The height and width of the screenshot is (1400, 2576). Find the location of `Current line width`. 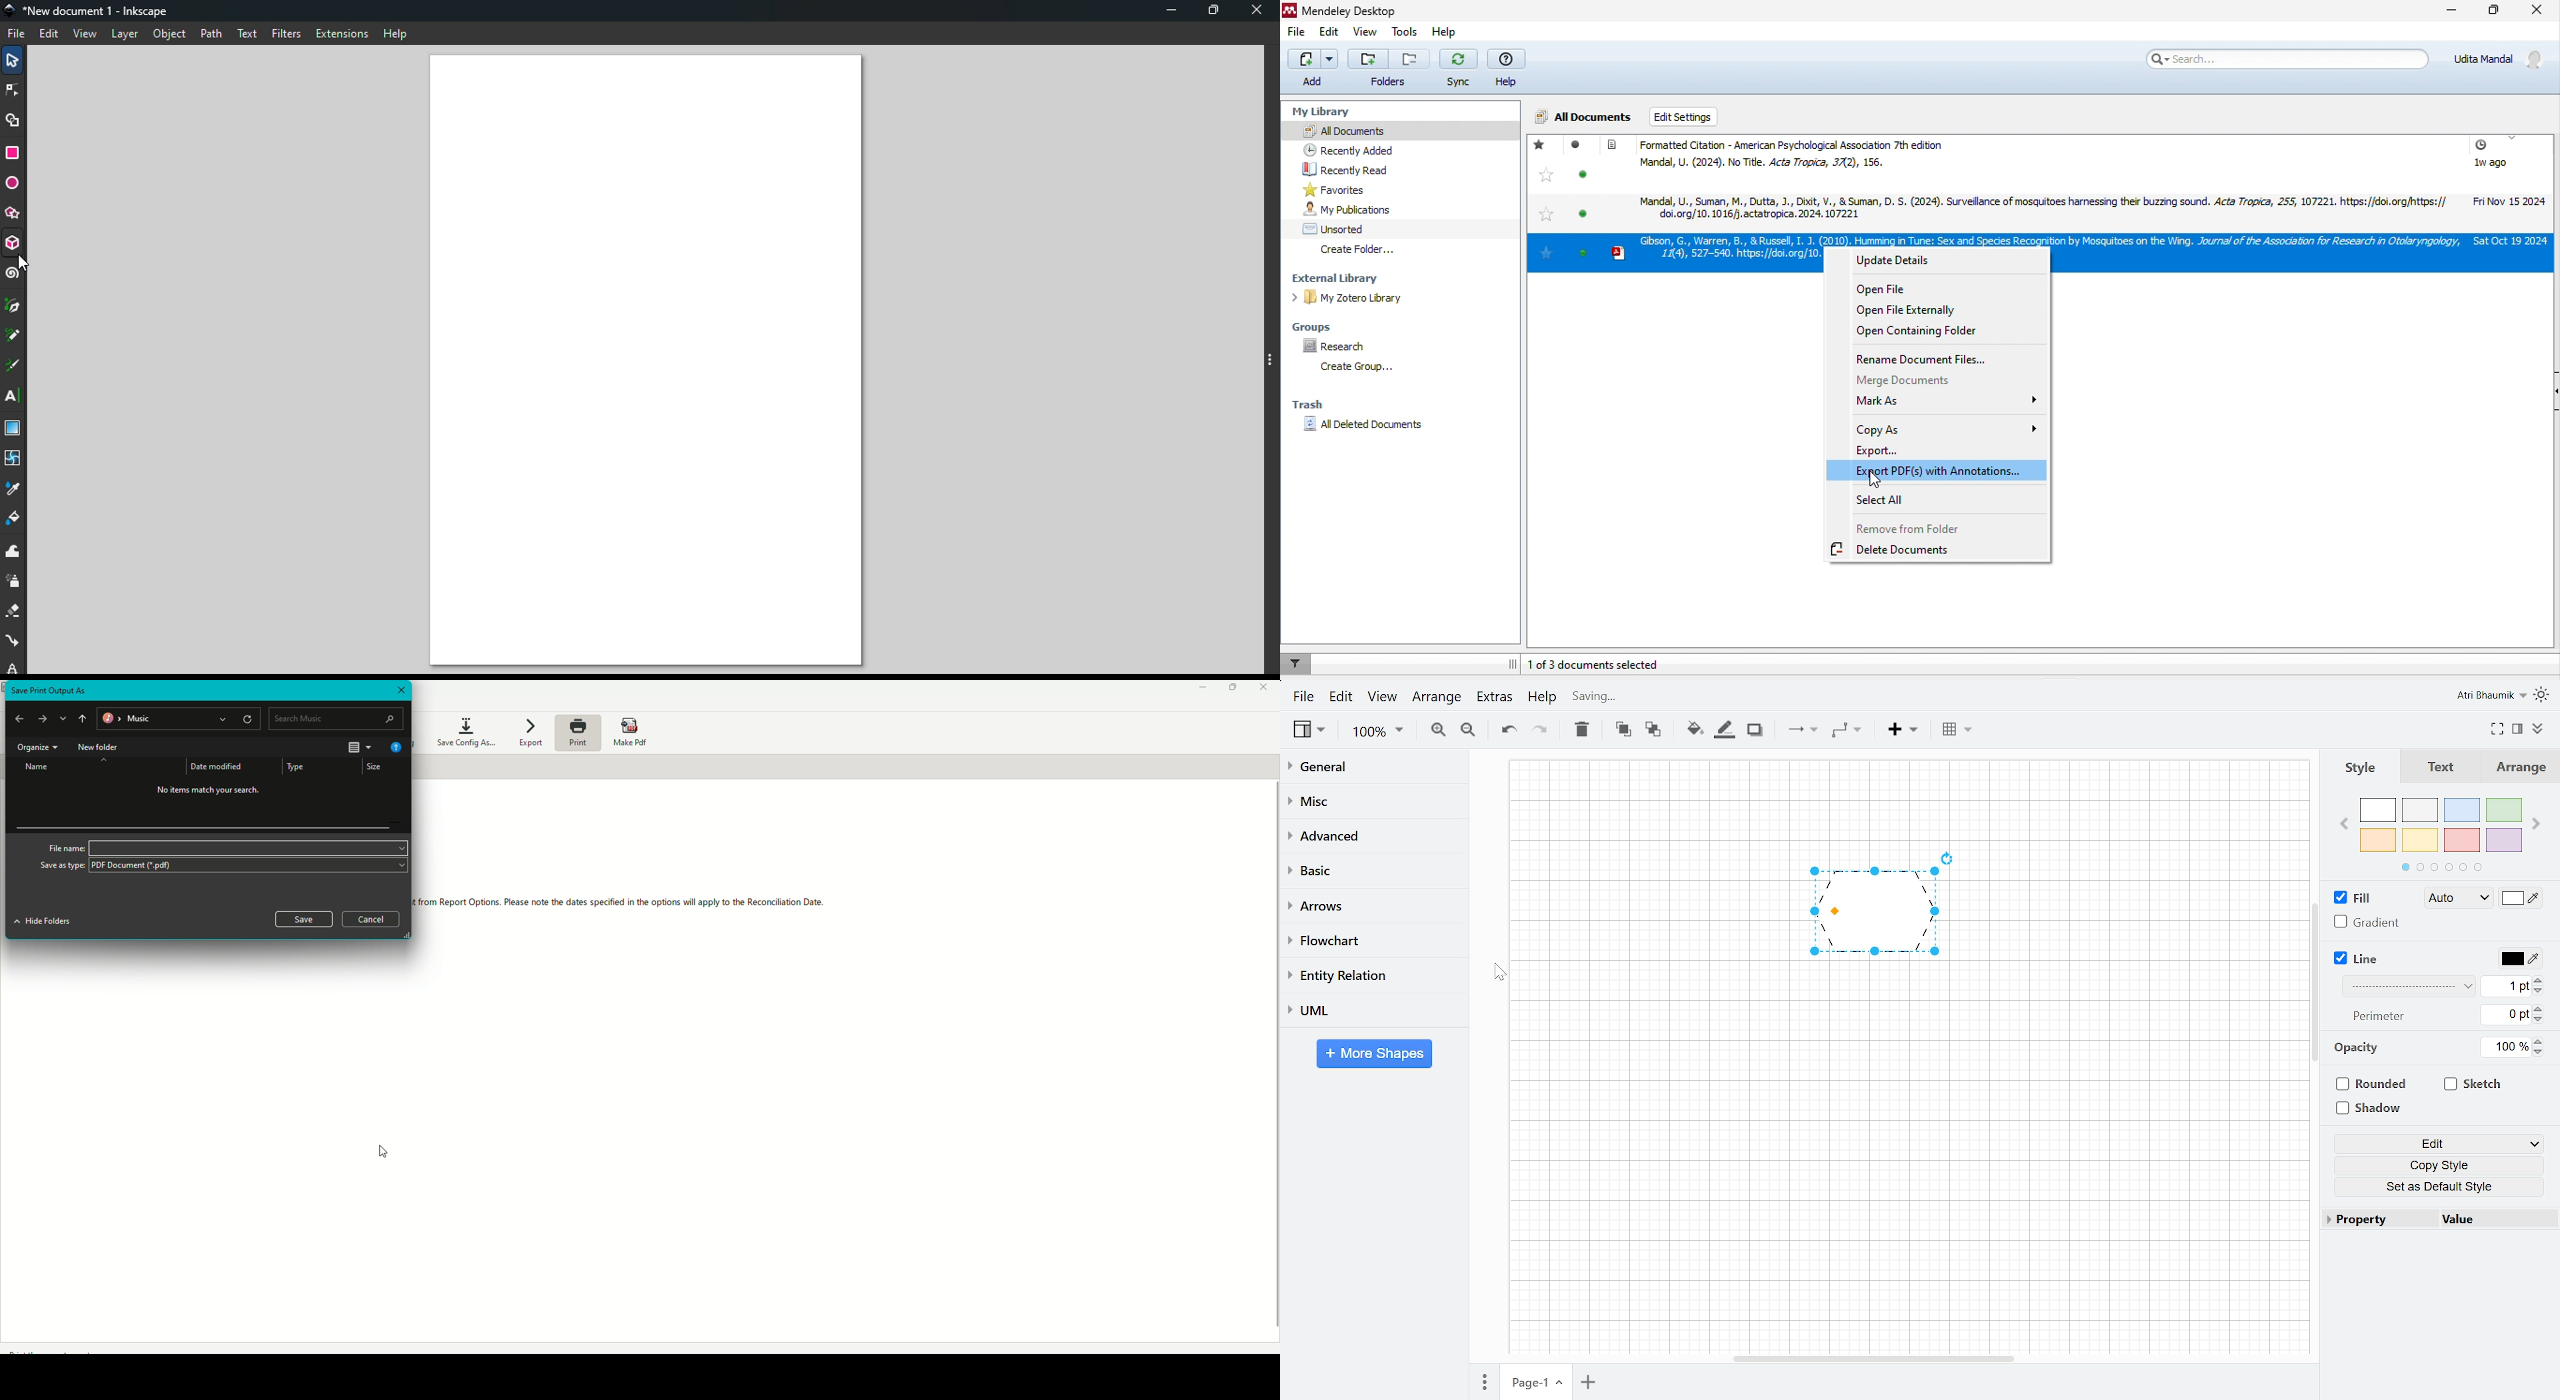

Current line width is located at coordinates (2506, 987).